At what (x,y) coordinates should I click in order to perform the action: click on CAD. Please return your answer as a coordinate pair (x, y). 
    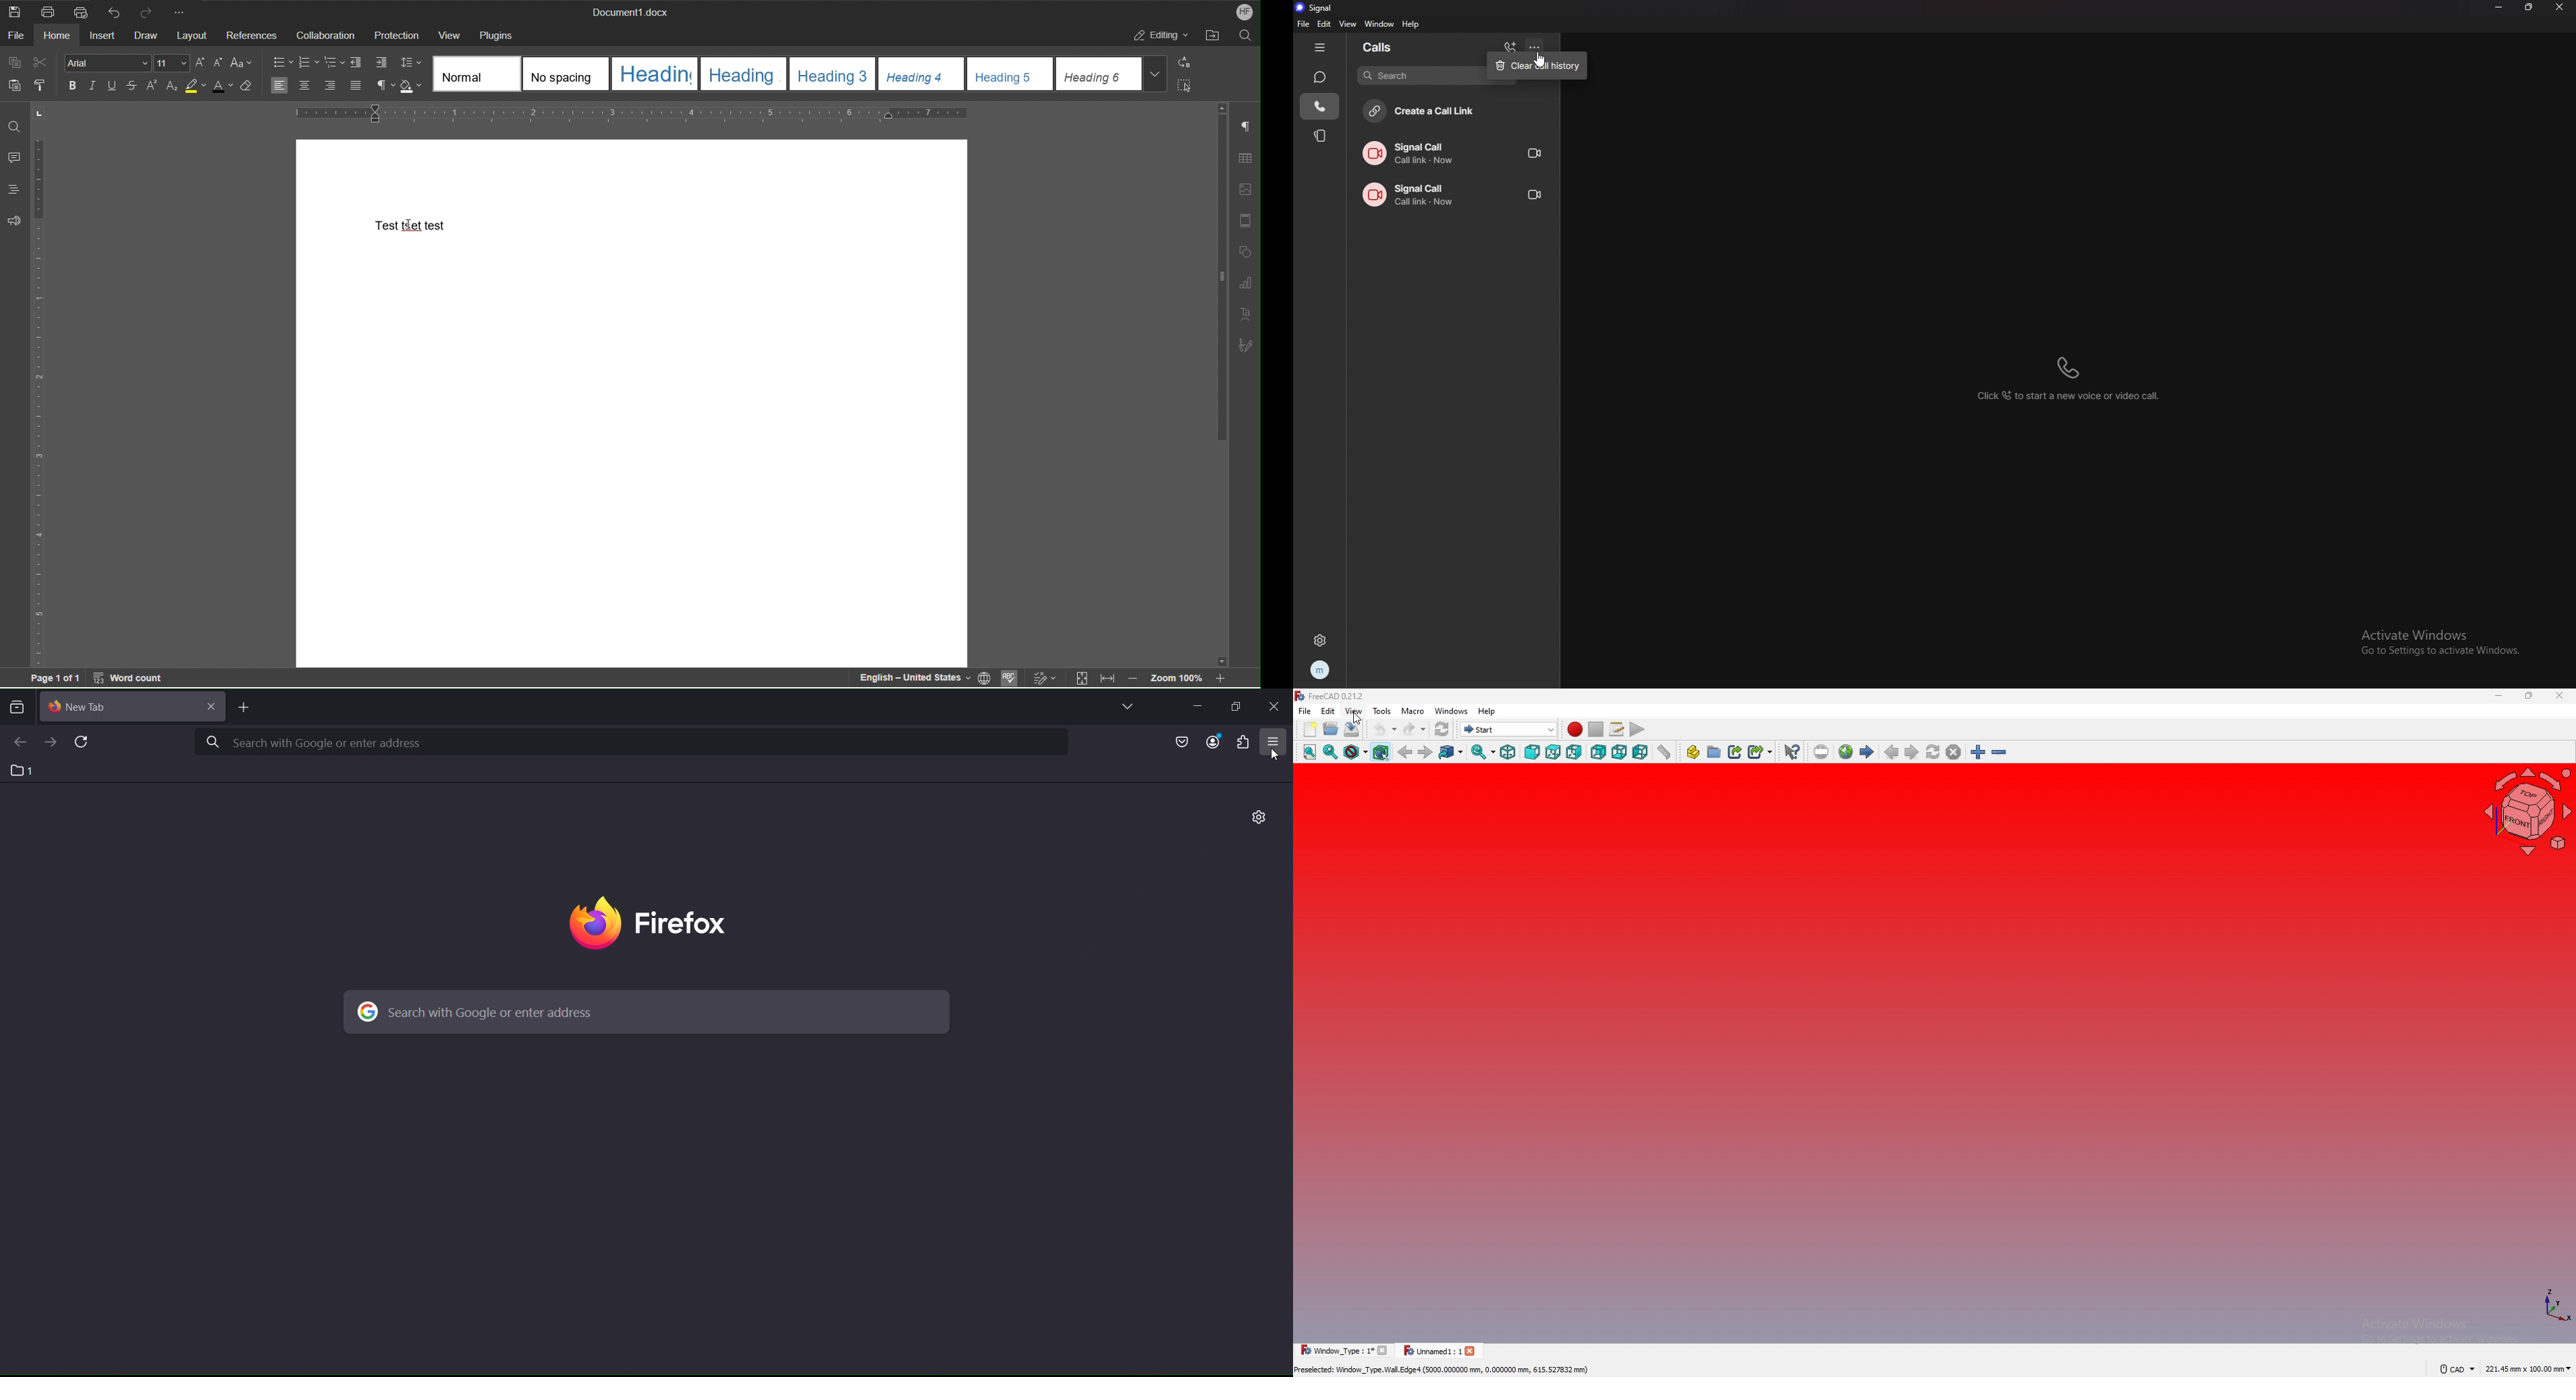
    Looking at the image, I should click on (2455, 1368).